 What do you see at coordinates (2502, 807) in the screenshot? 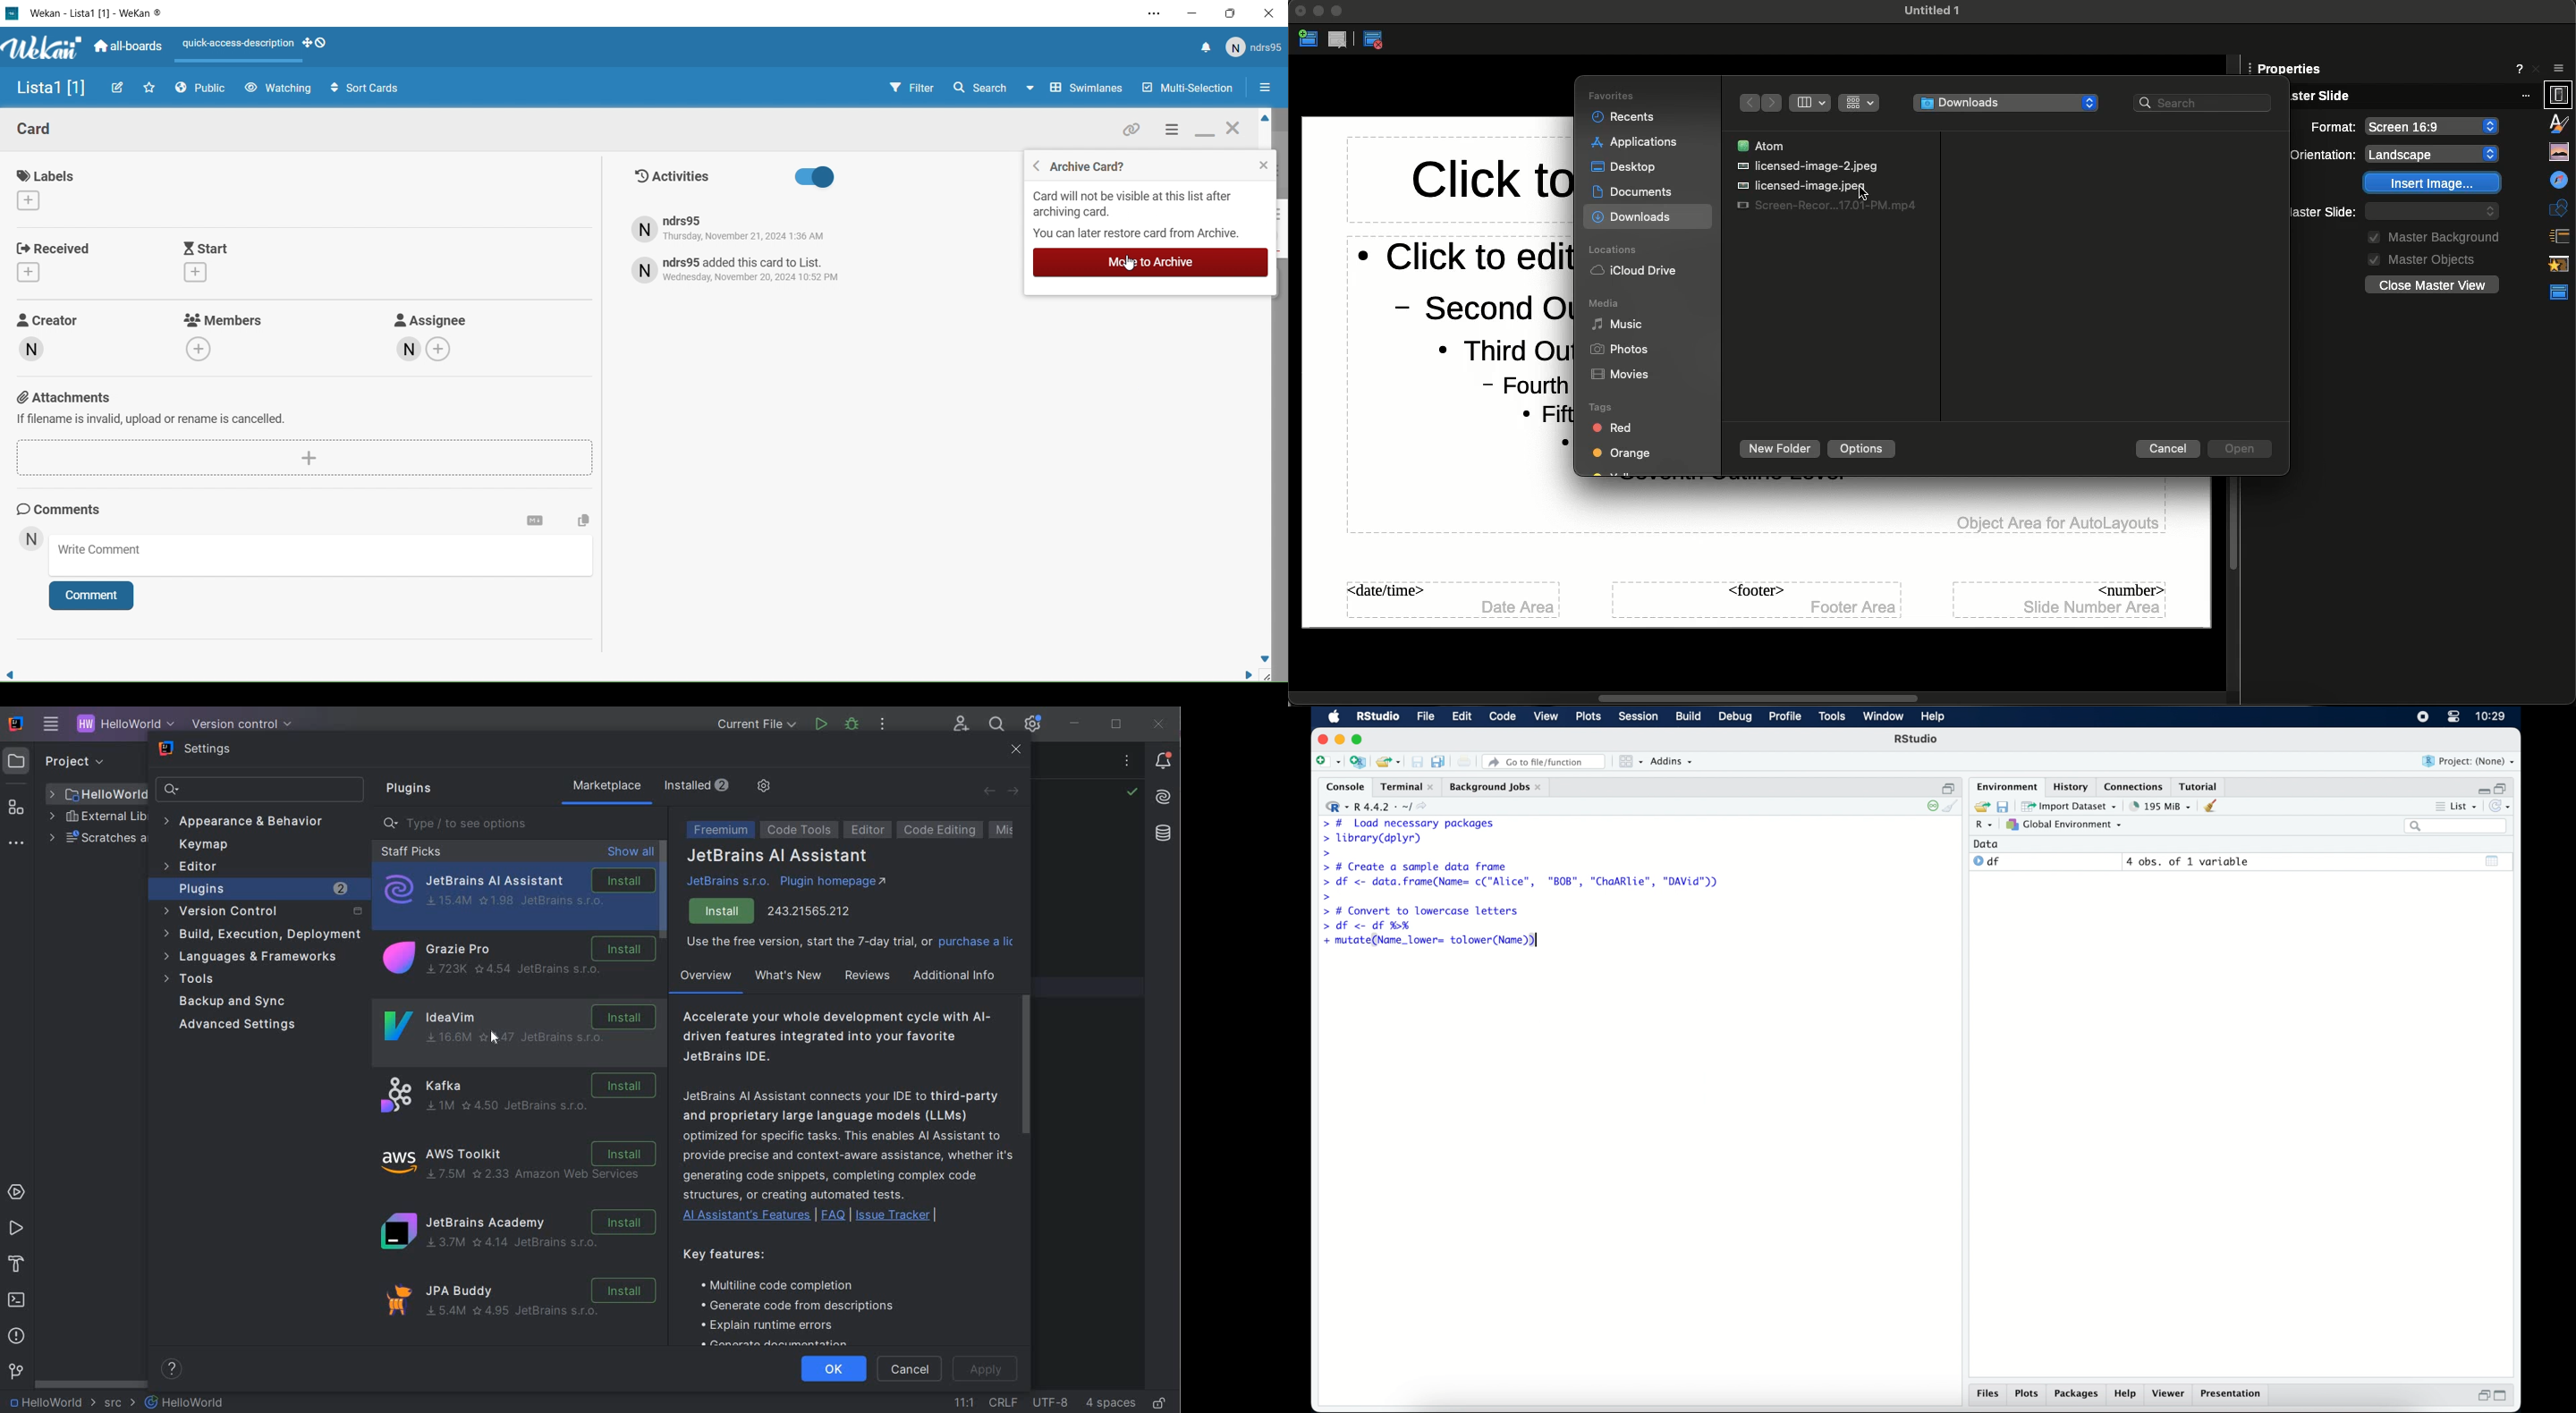
I see `refresh` at bounding box center [2502, 807].